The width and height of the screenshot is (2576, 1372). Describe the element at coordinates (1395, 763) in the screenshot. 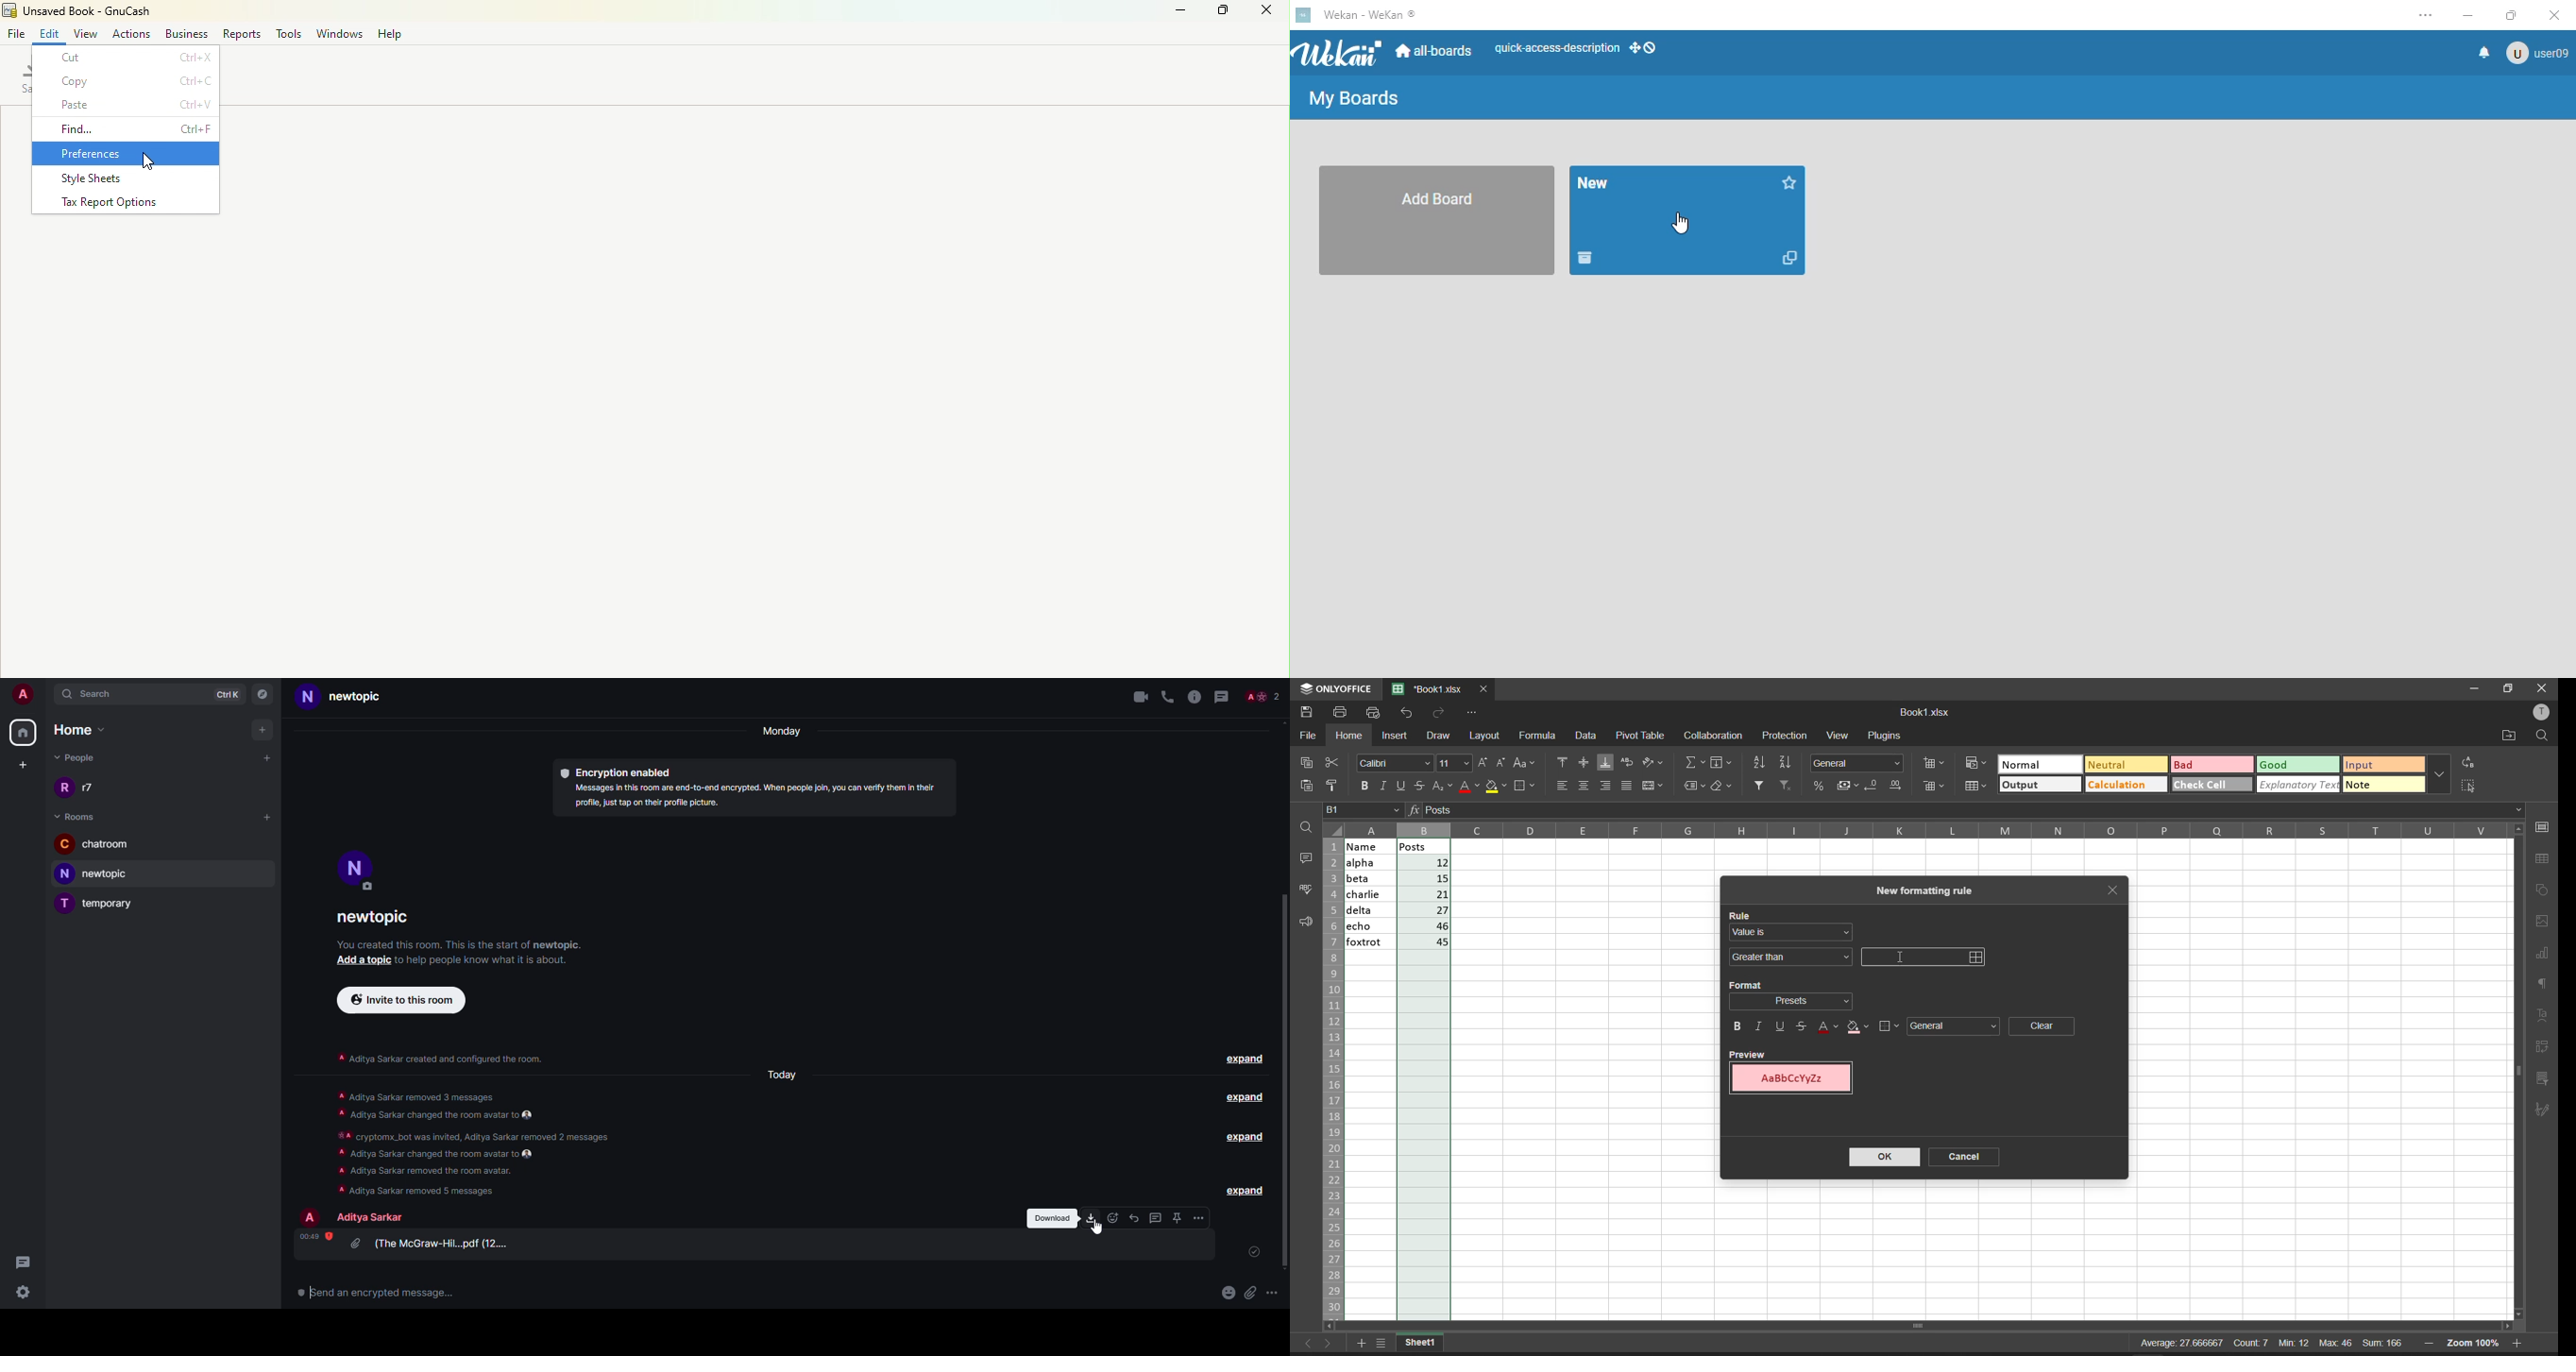

I see `font` at that location.